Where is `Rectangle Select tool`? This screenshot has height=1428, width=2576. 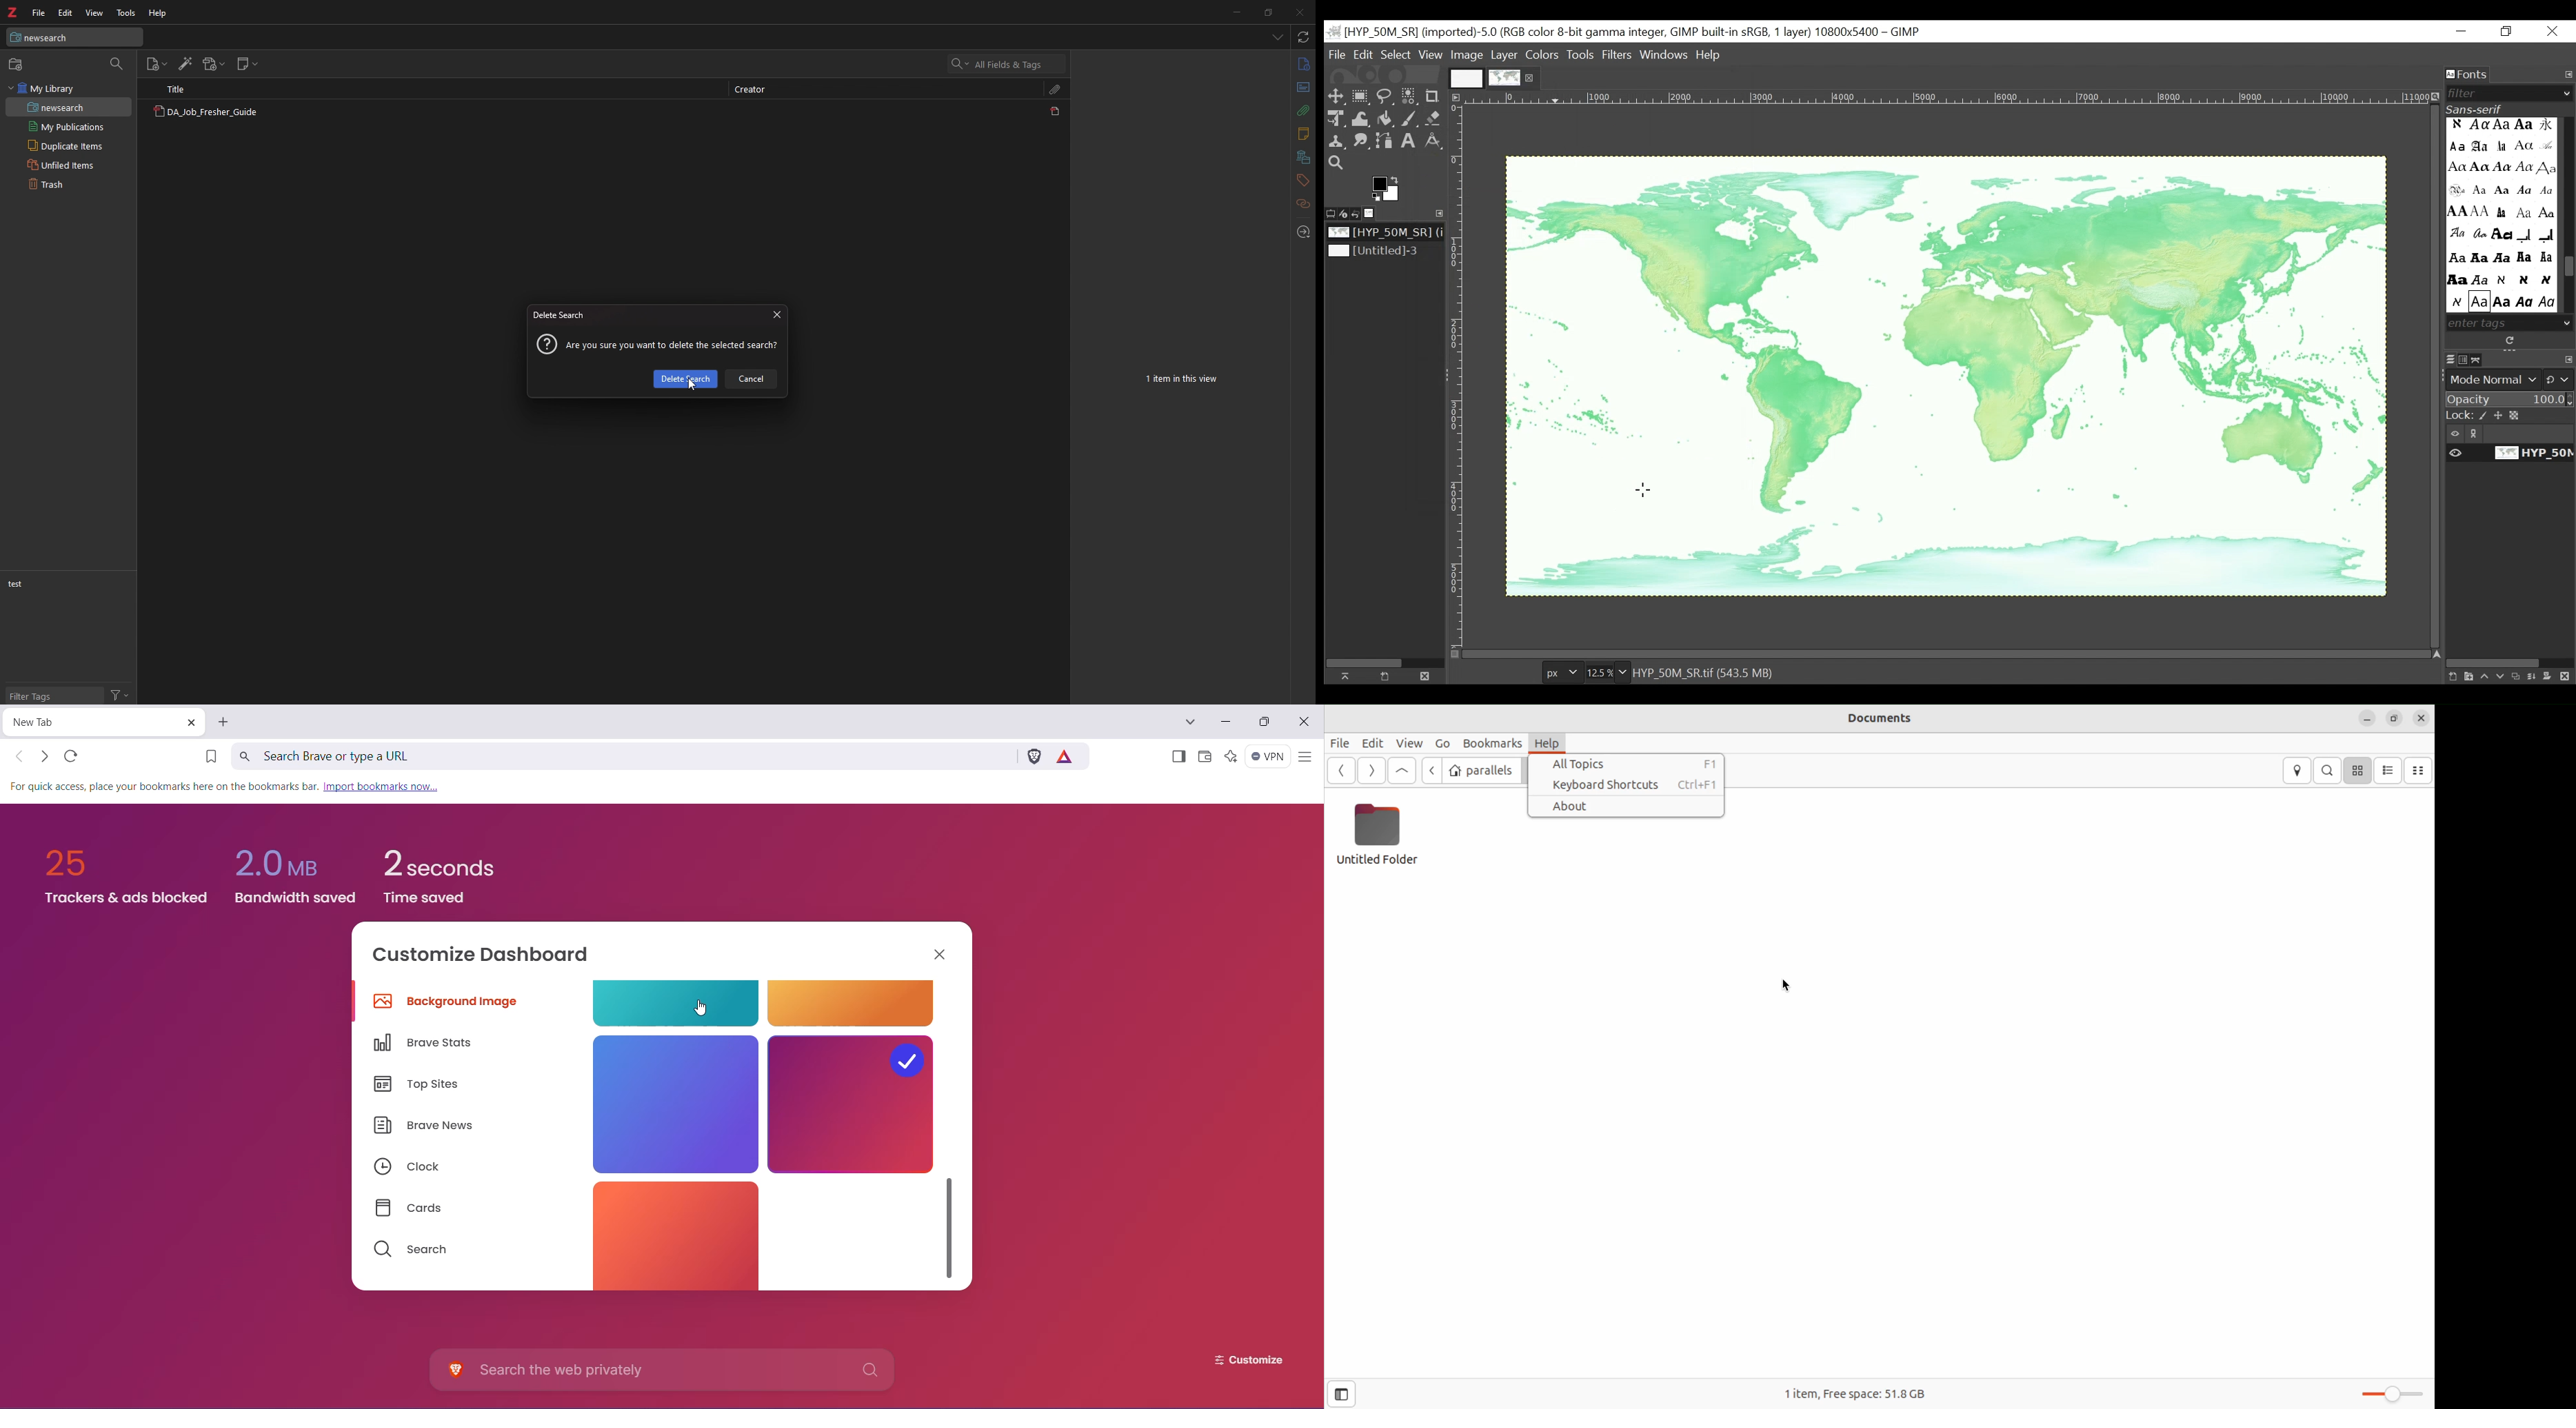
Rectangle Select tool is located at coordinates (1361, 97).